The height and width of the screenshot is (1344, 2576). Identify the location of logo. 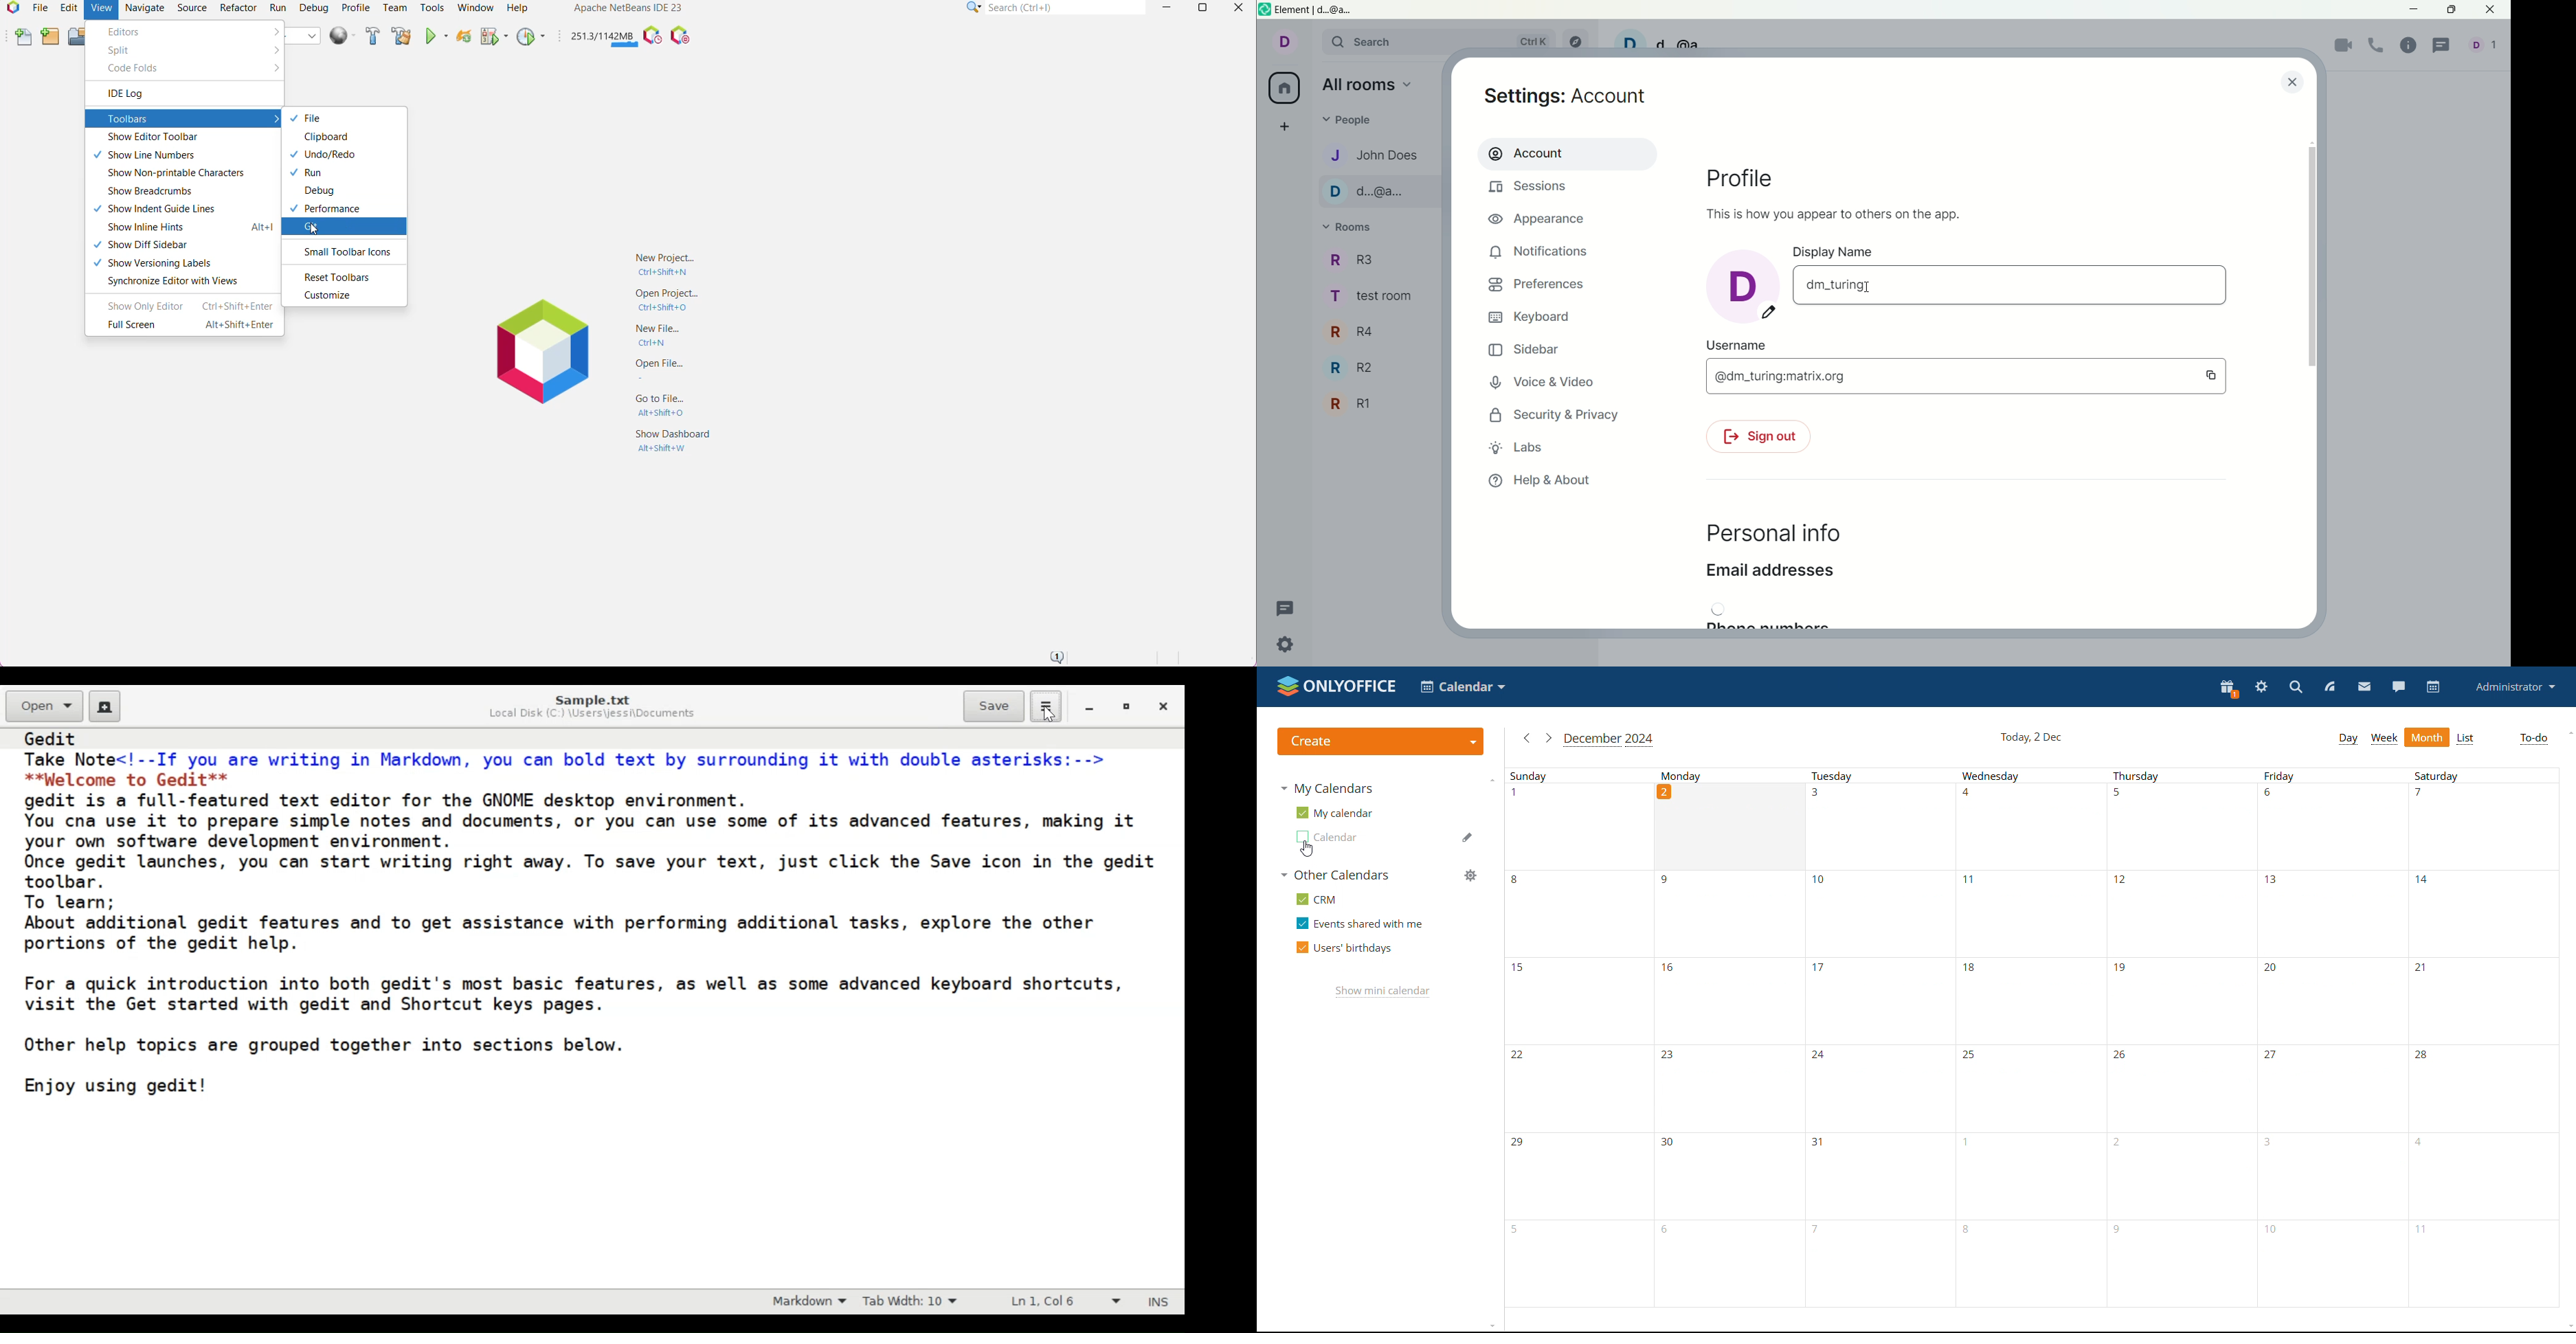
(1265, 11).